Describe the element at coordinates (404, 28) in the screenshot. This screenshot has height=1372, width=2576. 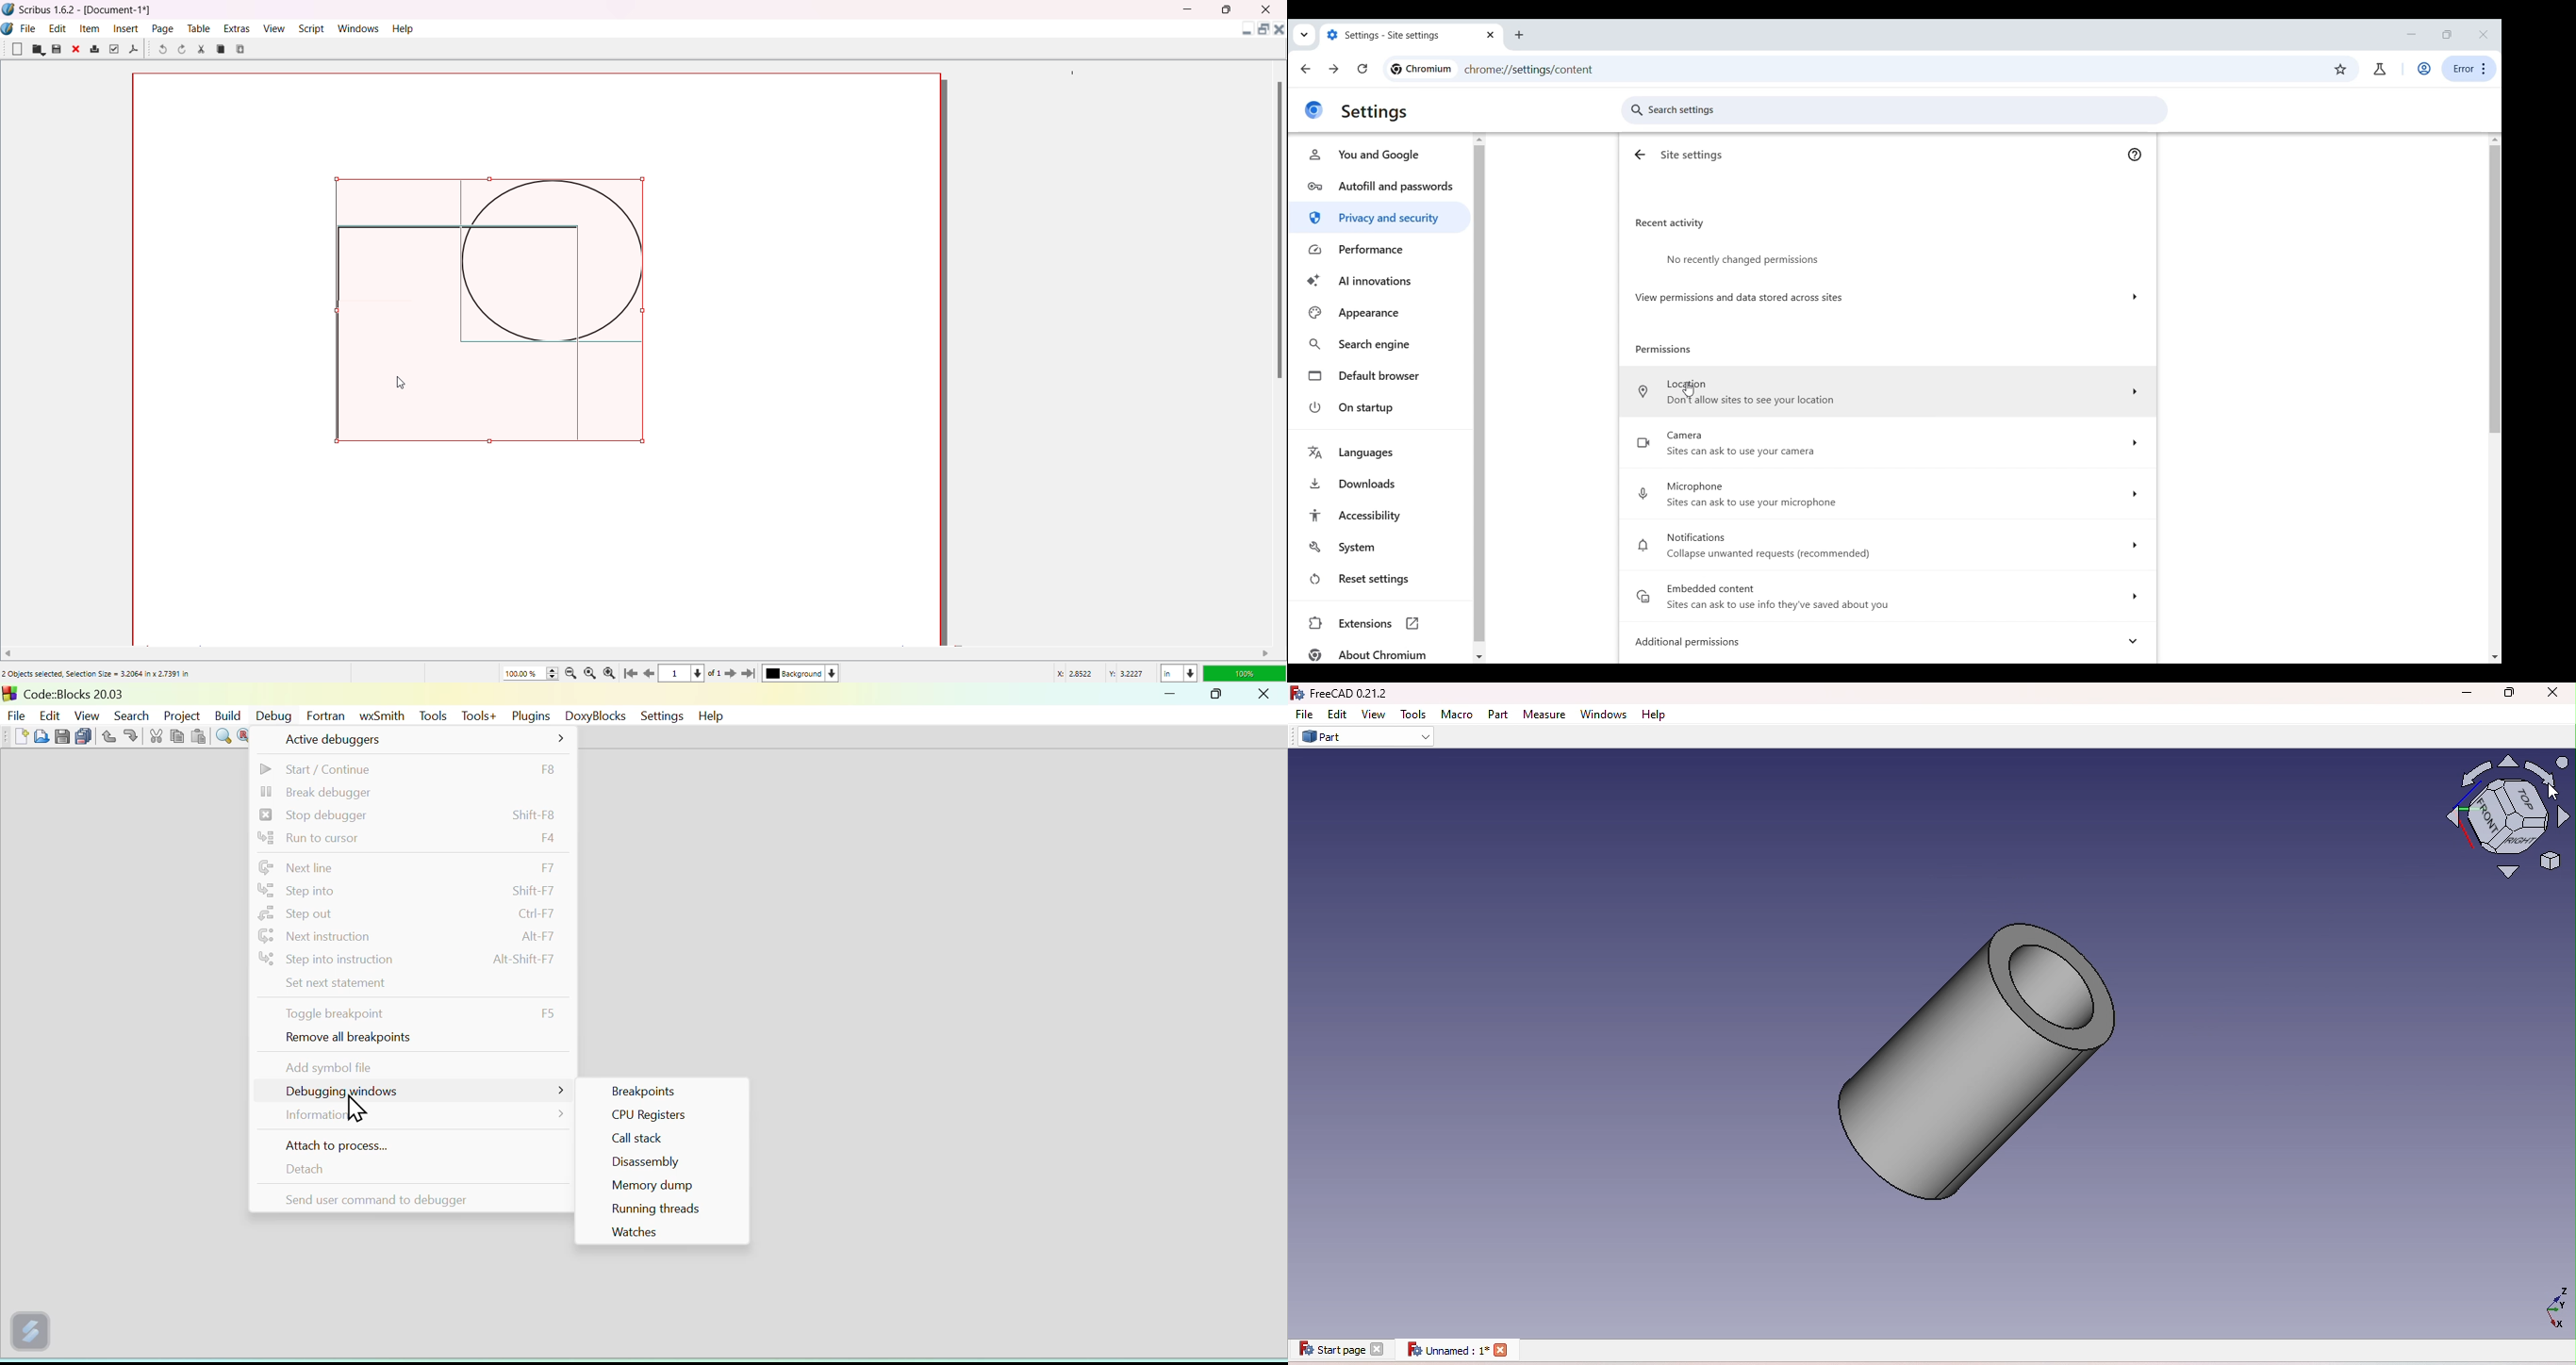
I see `Help` at that location.